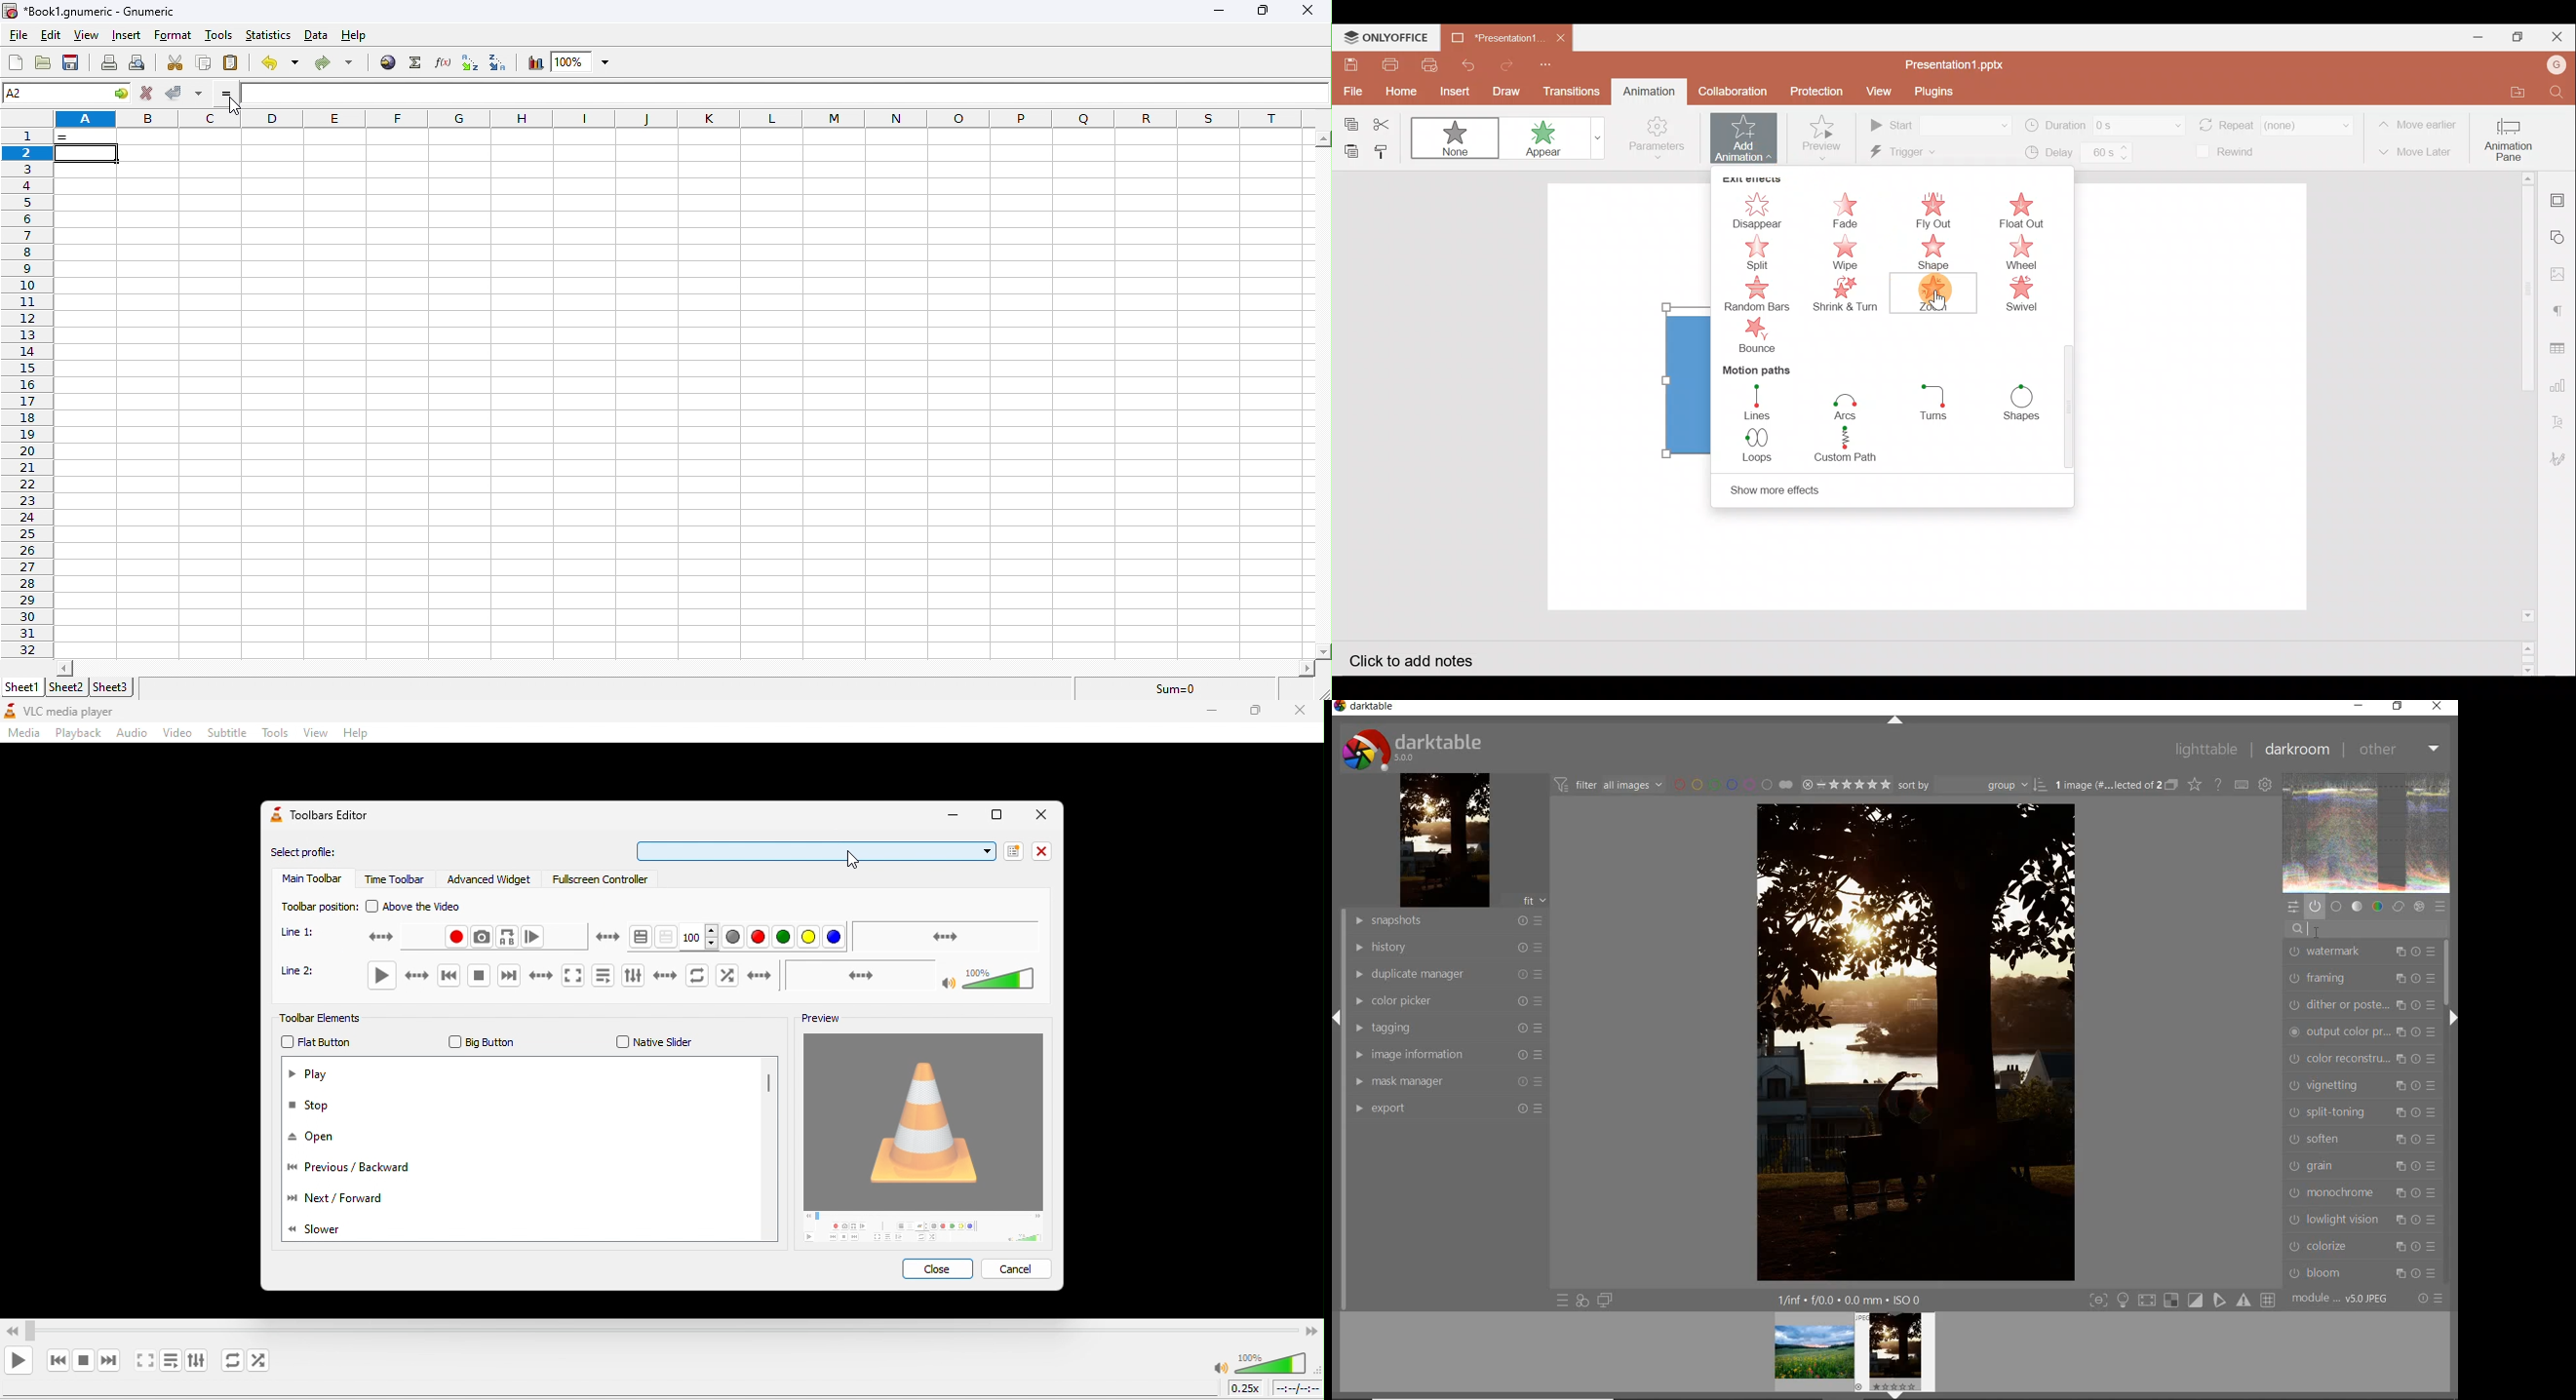 This screenshot has width=2576, height=1400. I want to click on lowlight vision, so click(2362, 1219).